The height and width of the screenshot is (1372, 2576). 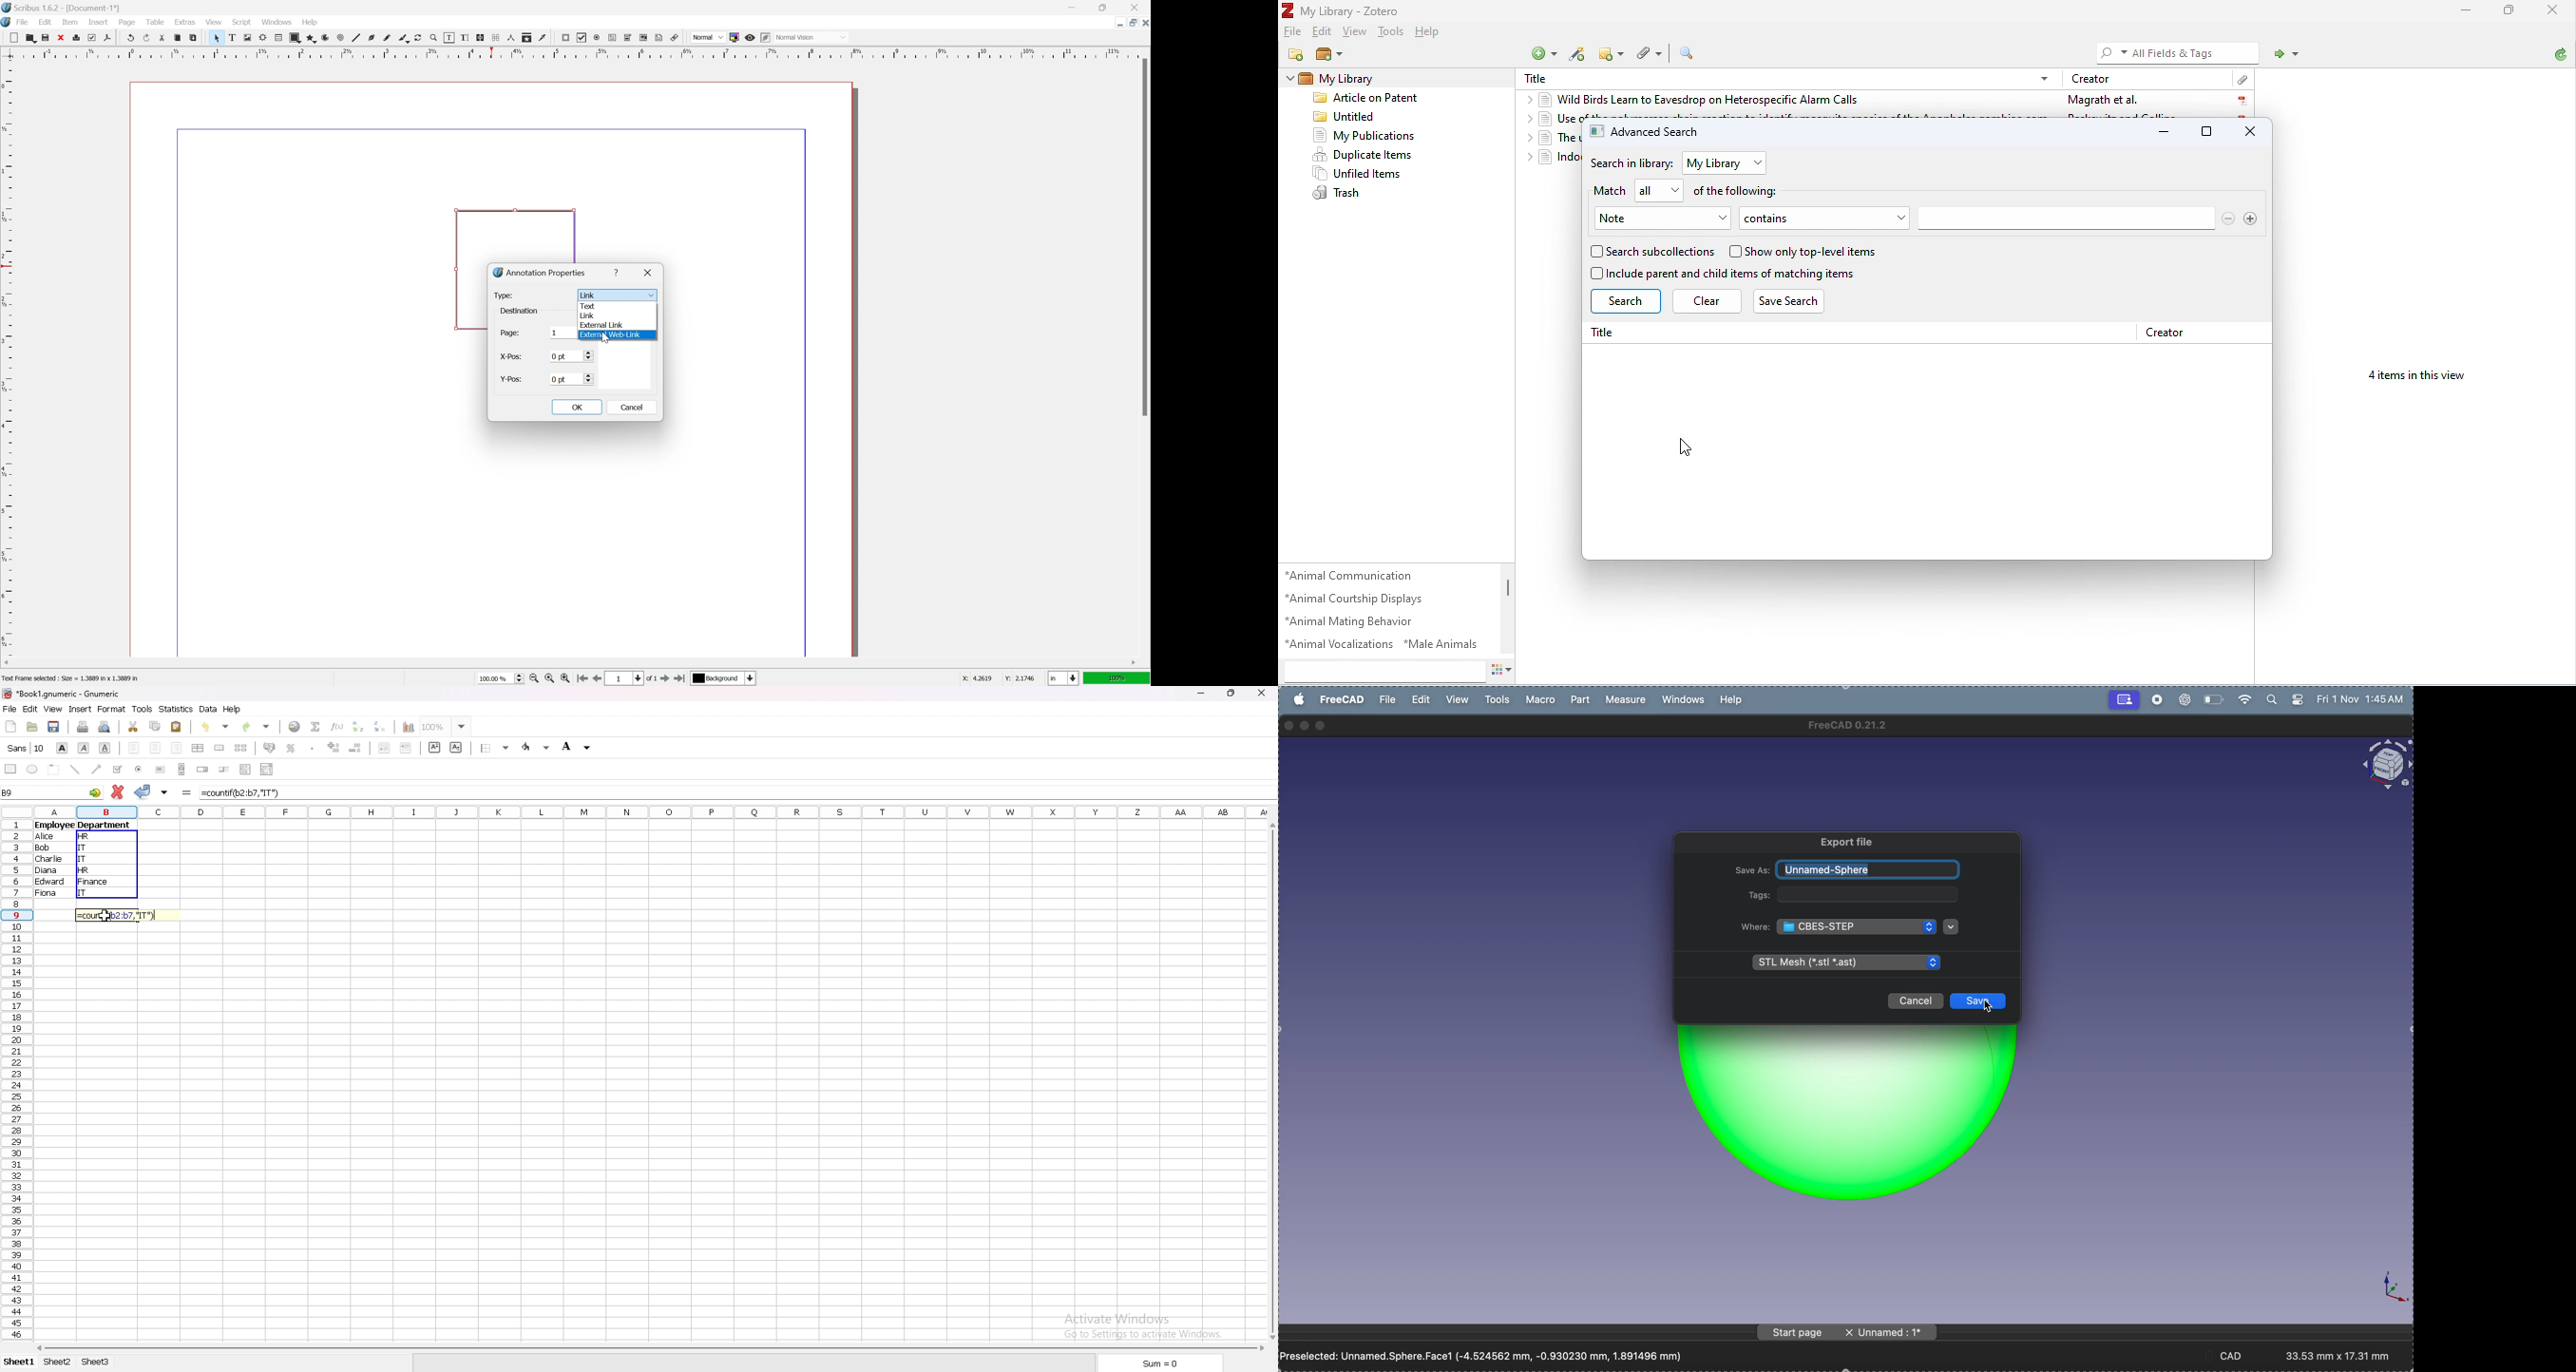 I want to click on time and date, so click(x=2363, y=699).